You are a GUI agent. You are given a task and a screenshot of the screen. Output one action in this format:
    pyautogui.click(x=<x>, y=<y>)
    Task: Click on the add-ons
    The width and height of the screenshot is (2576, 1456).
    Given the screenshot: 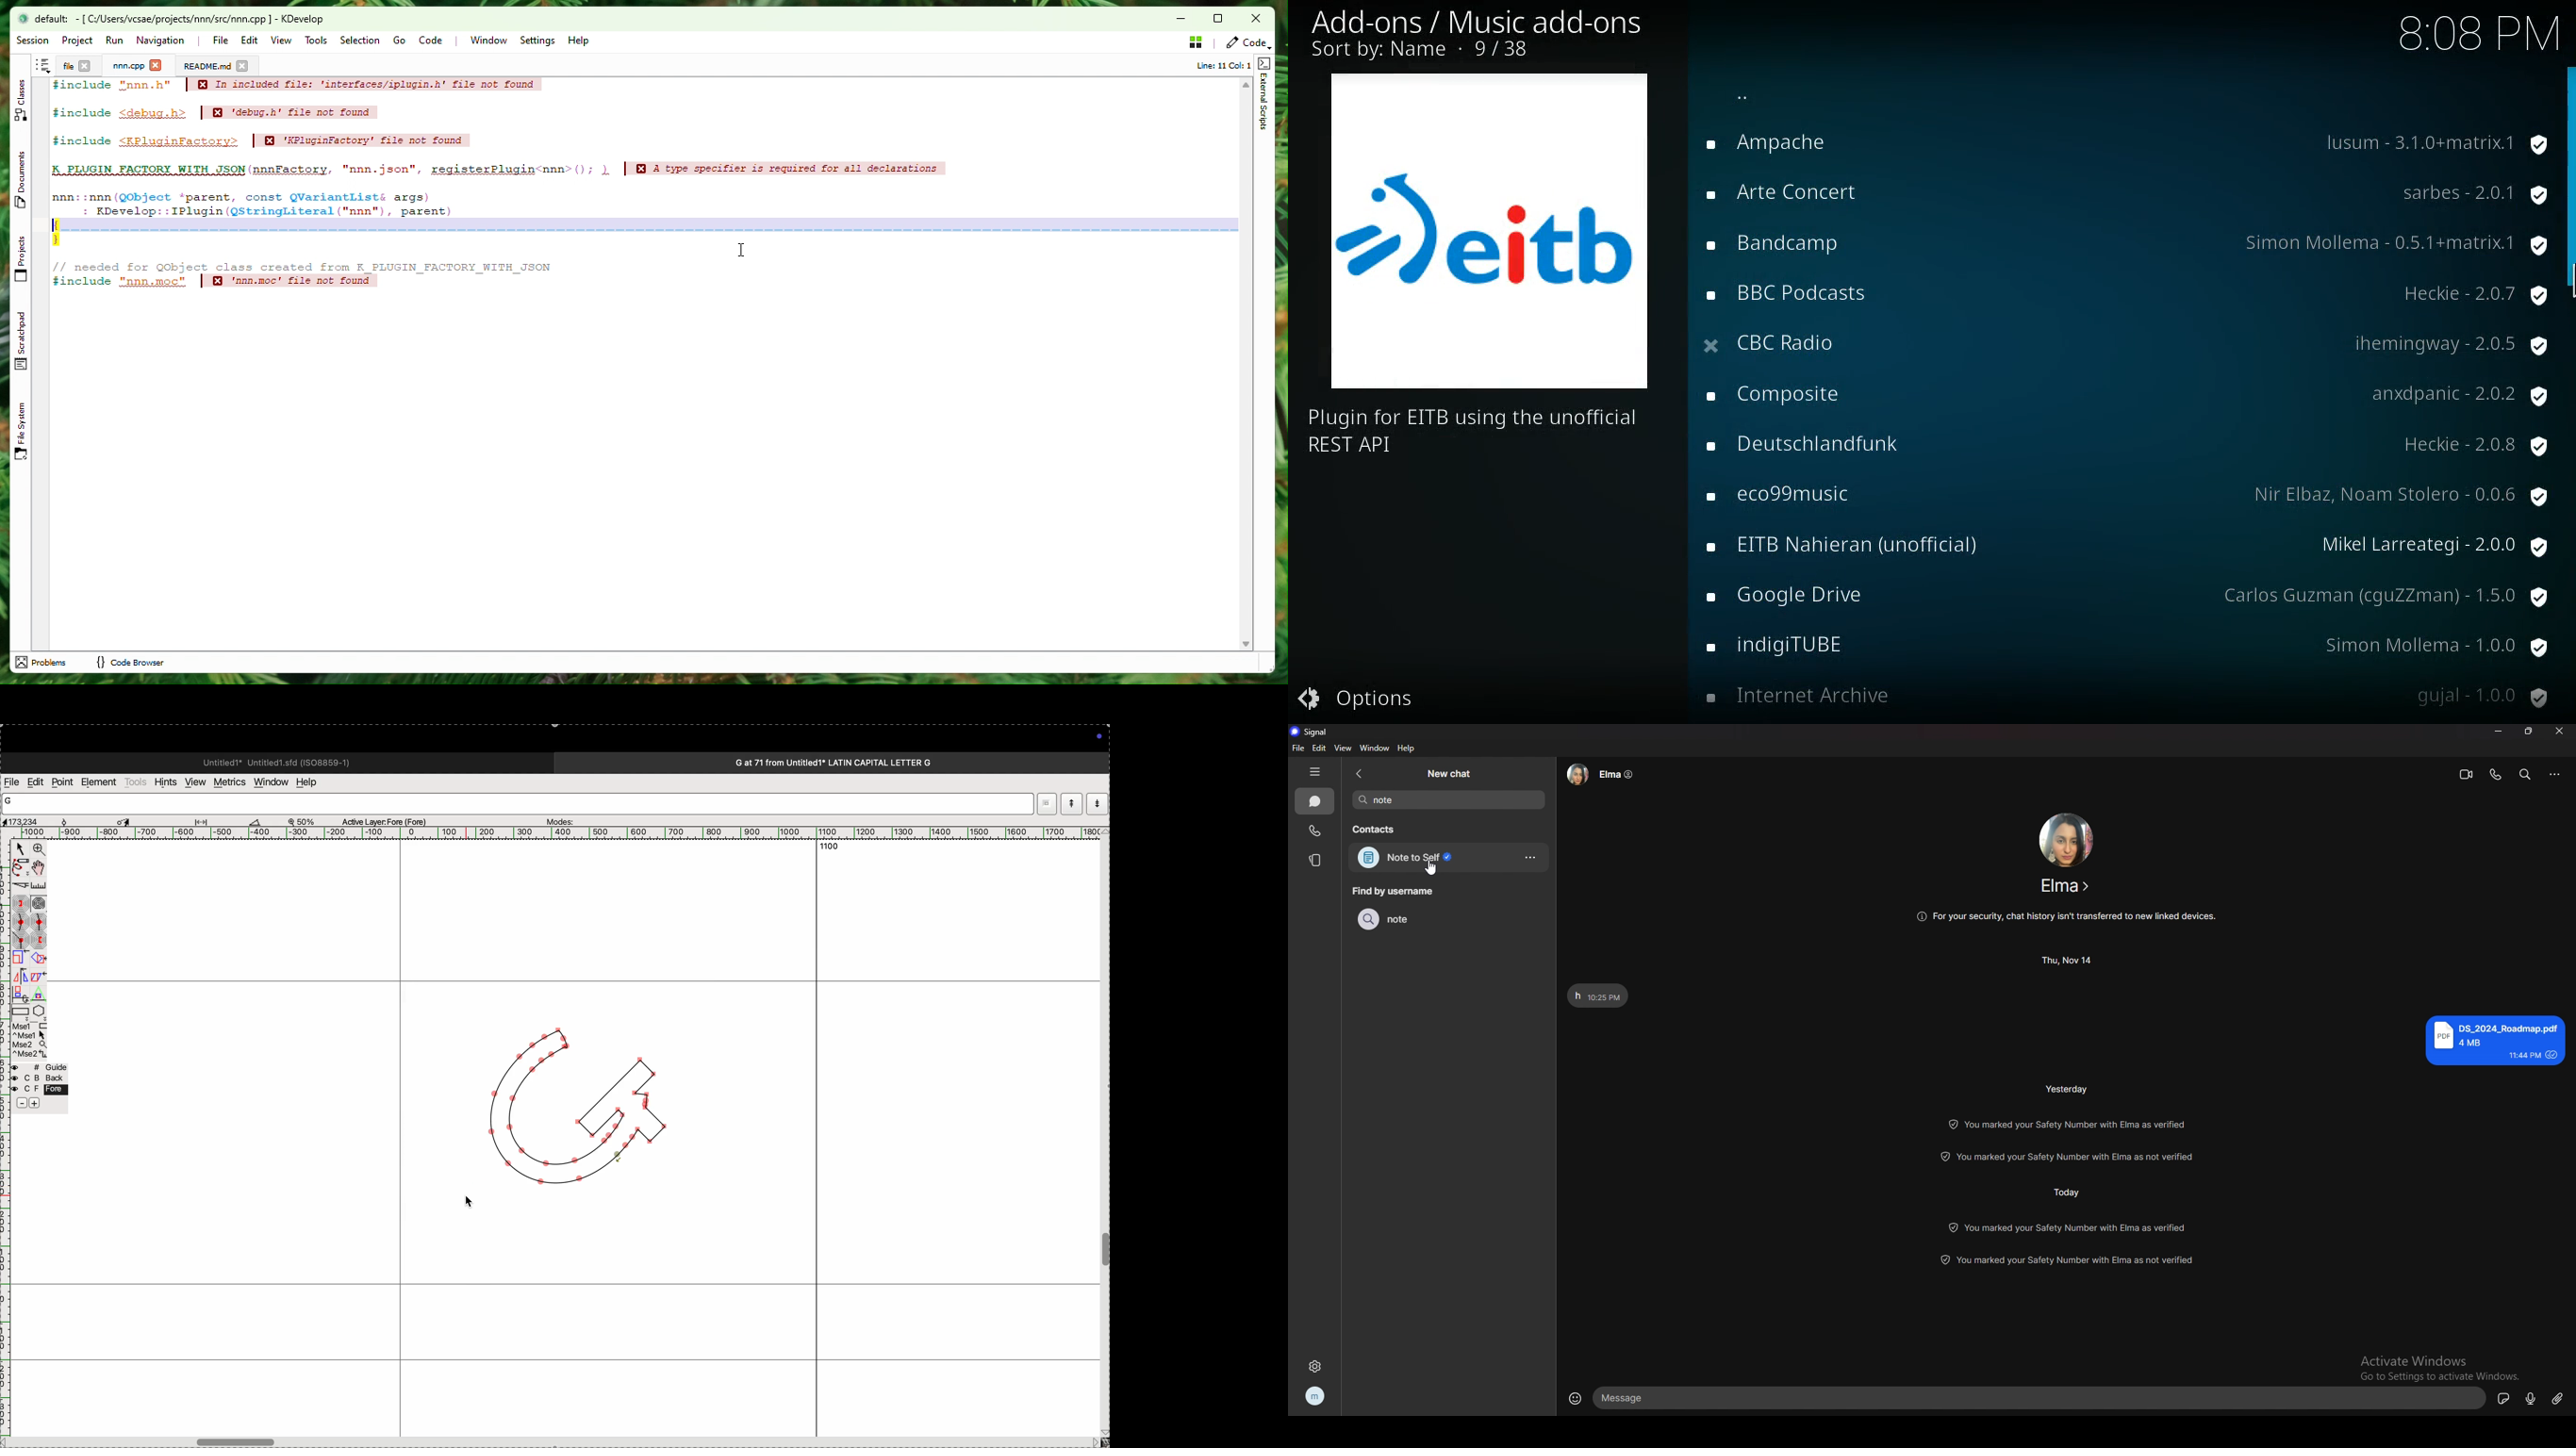 What is the action you would take?
    pyautogui.click(x=1808, y=697)
    